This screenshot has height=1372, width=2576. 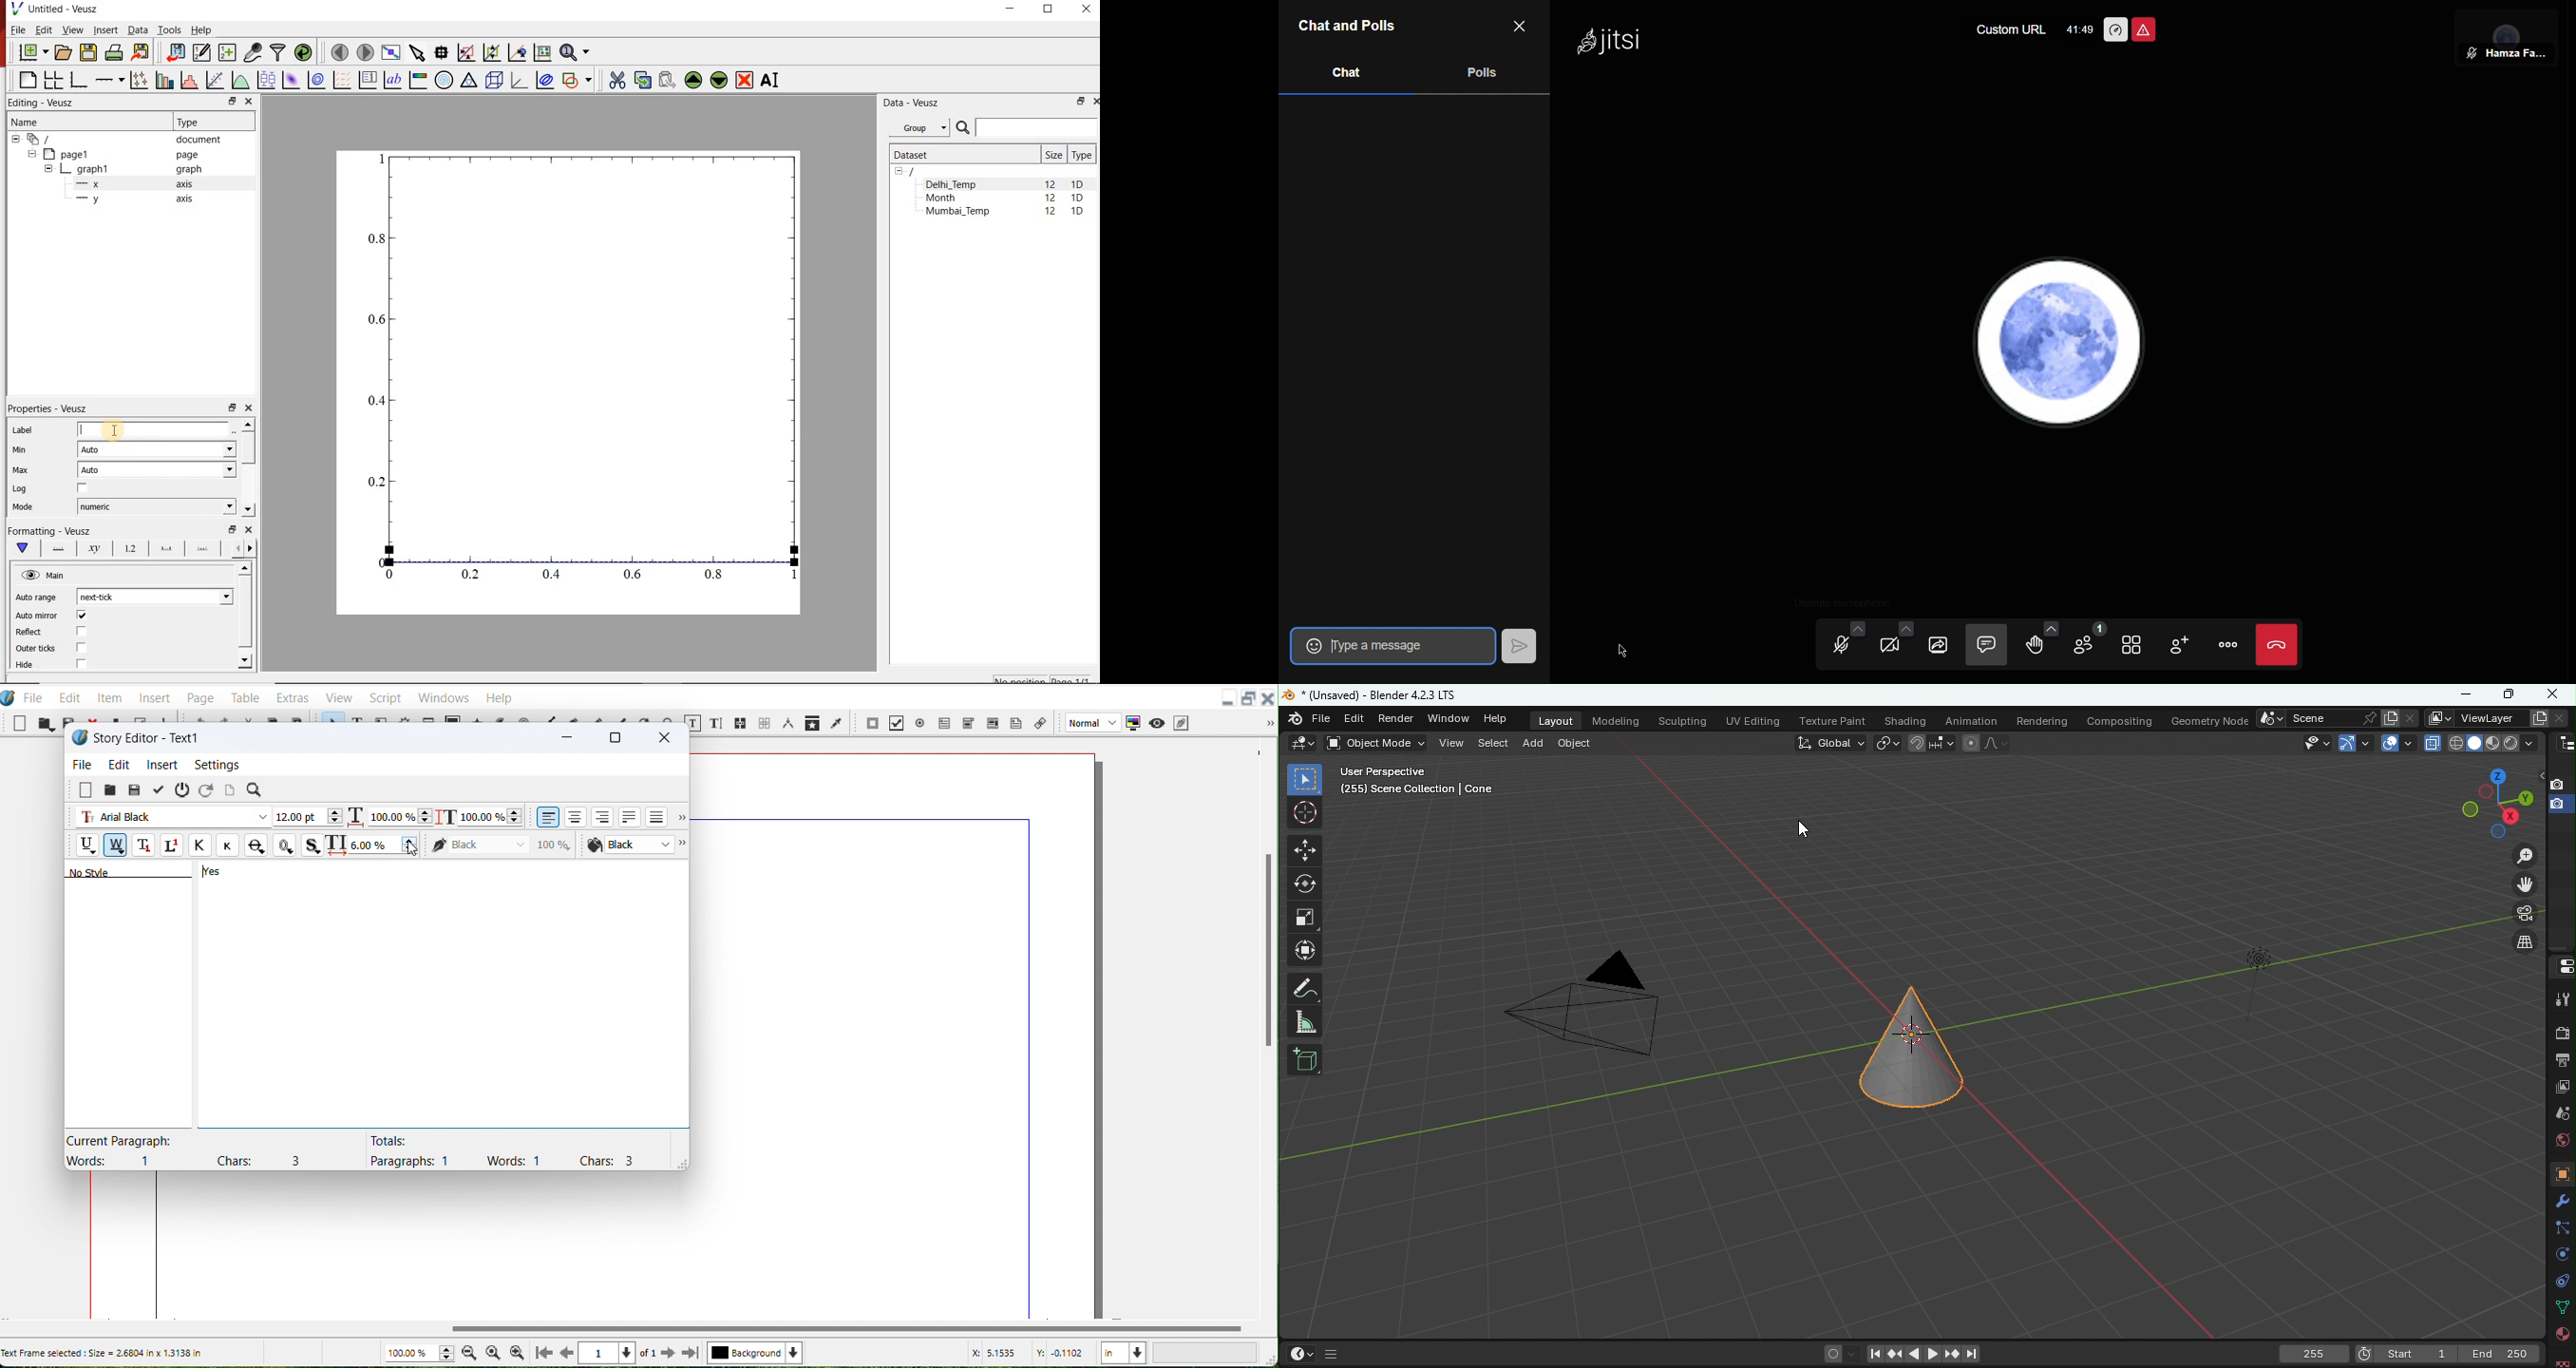 I want to click on Texture, so click(x=2560, y=1174).